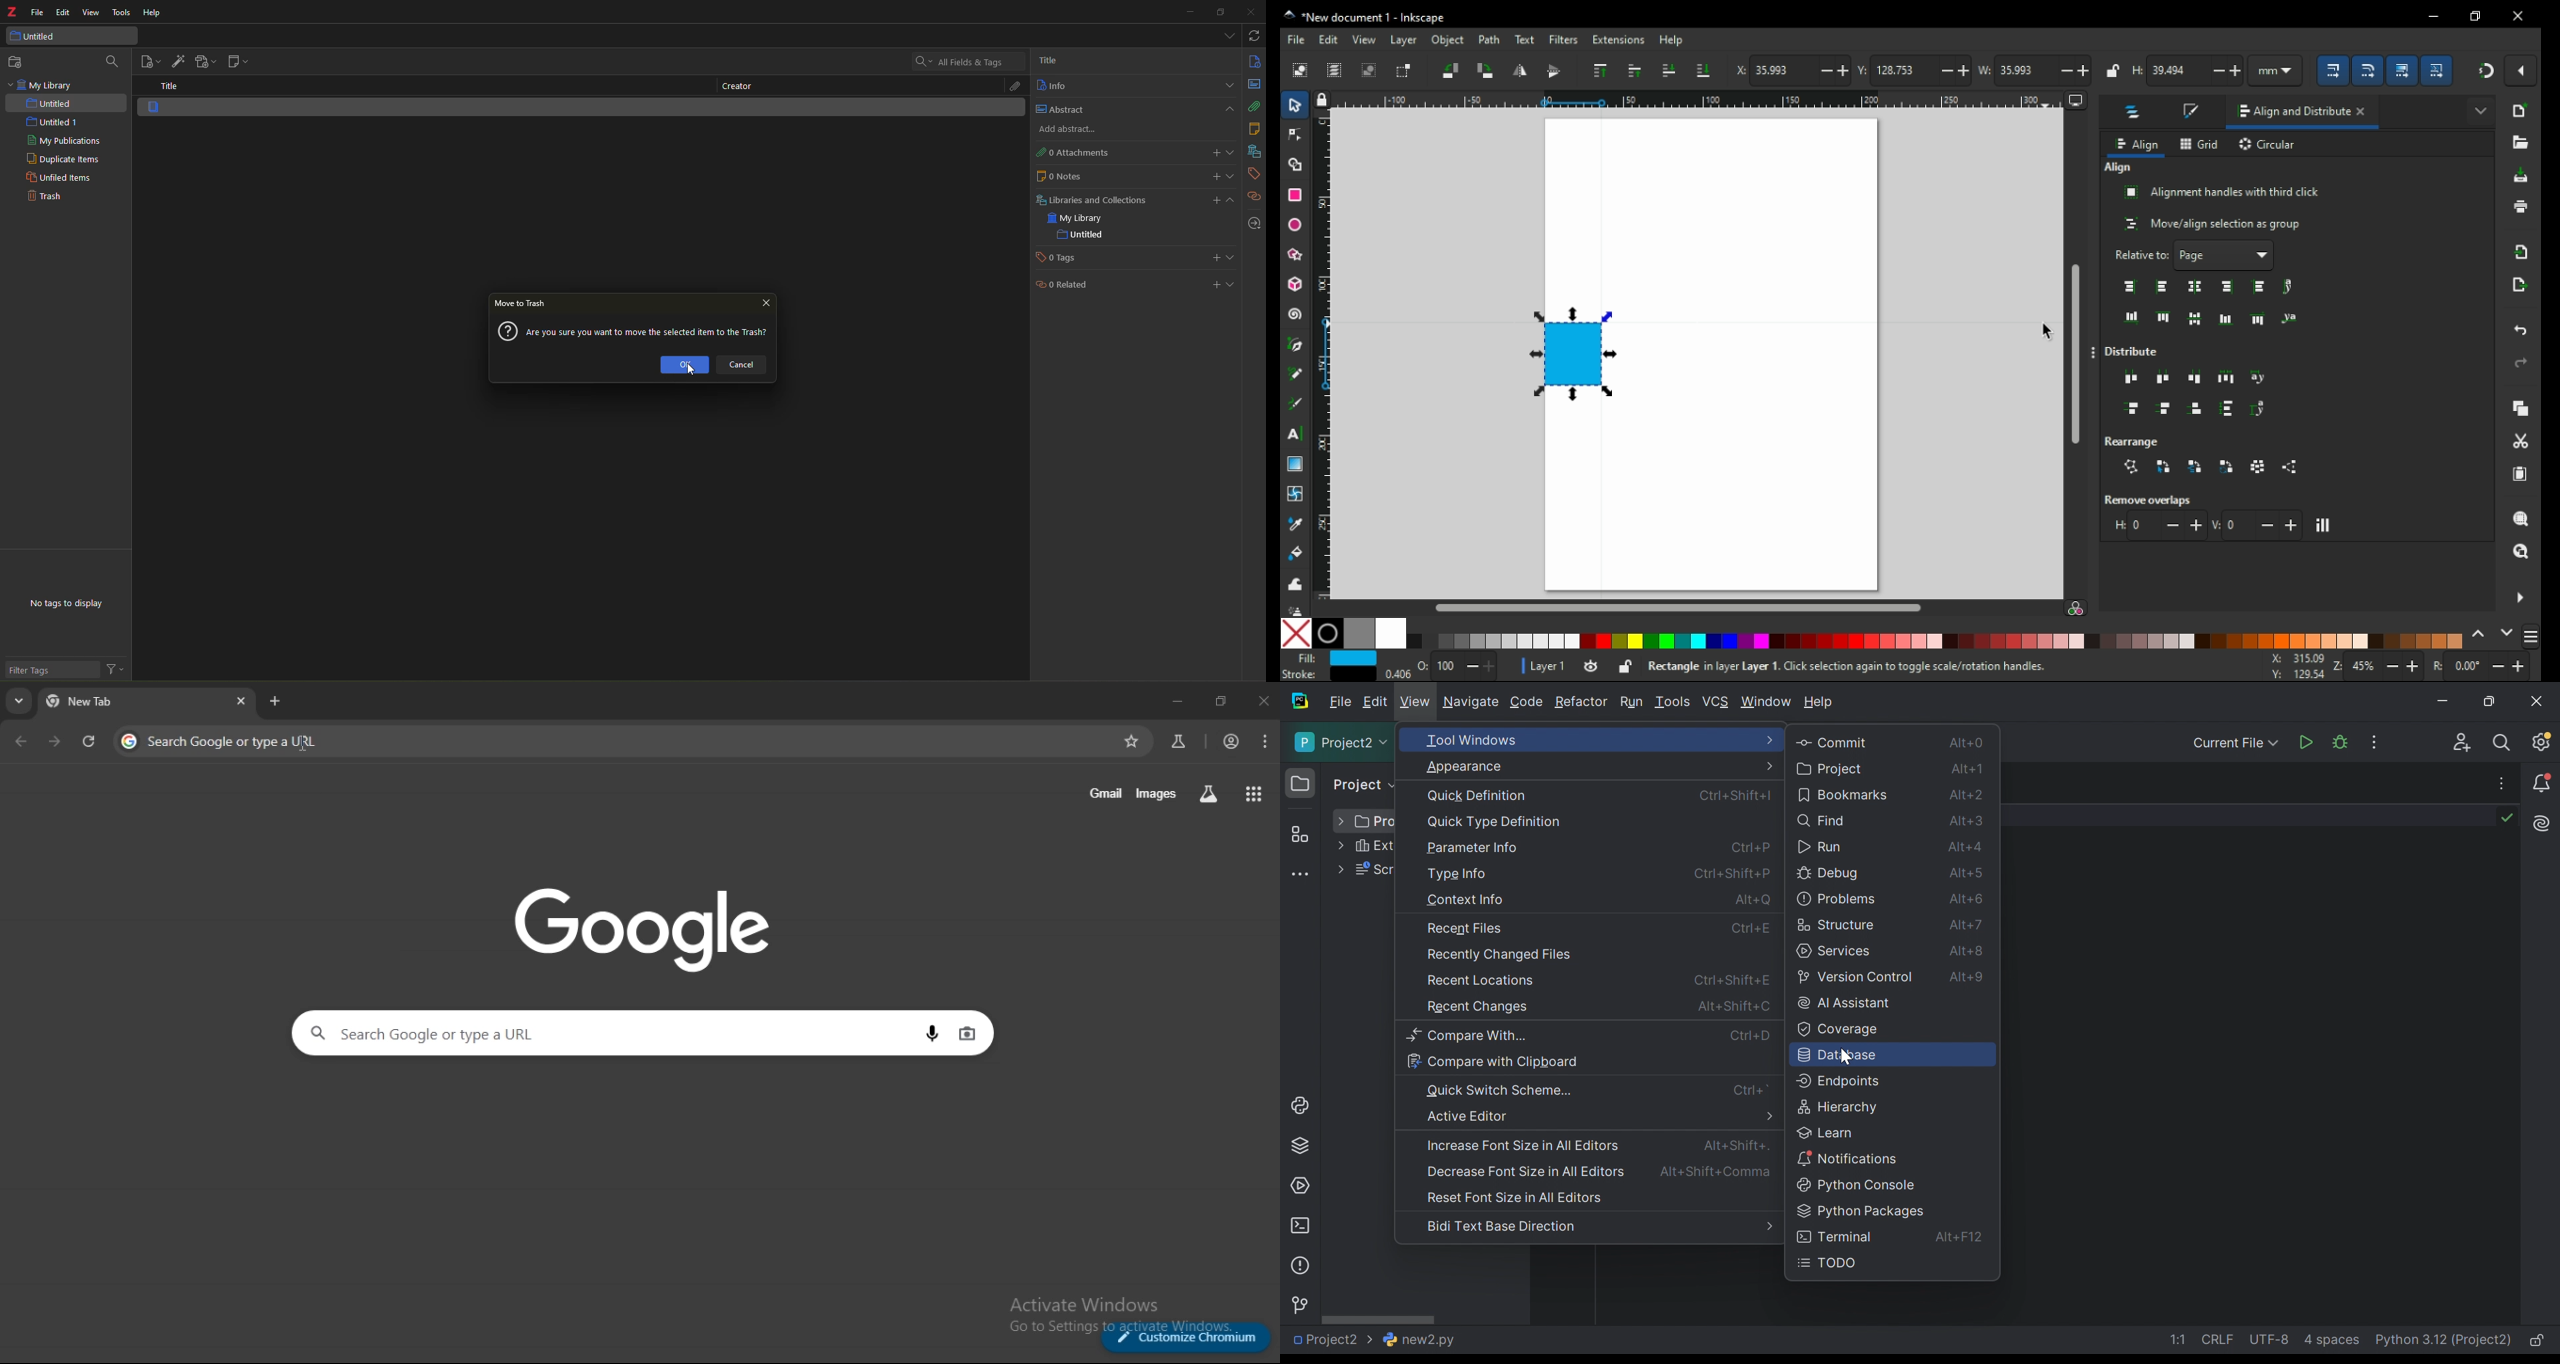 This screenshot has height=1372, width=2576. What do you see at coordinates (1731, 875) in the screenshot?
I see `Ctrl+Shift+P` at bounding box center [1731, 875].